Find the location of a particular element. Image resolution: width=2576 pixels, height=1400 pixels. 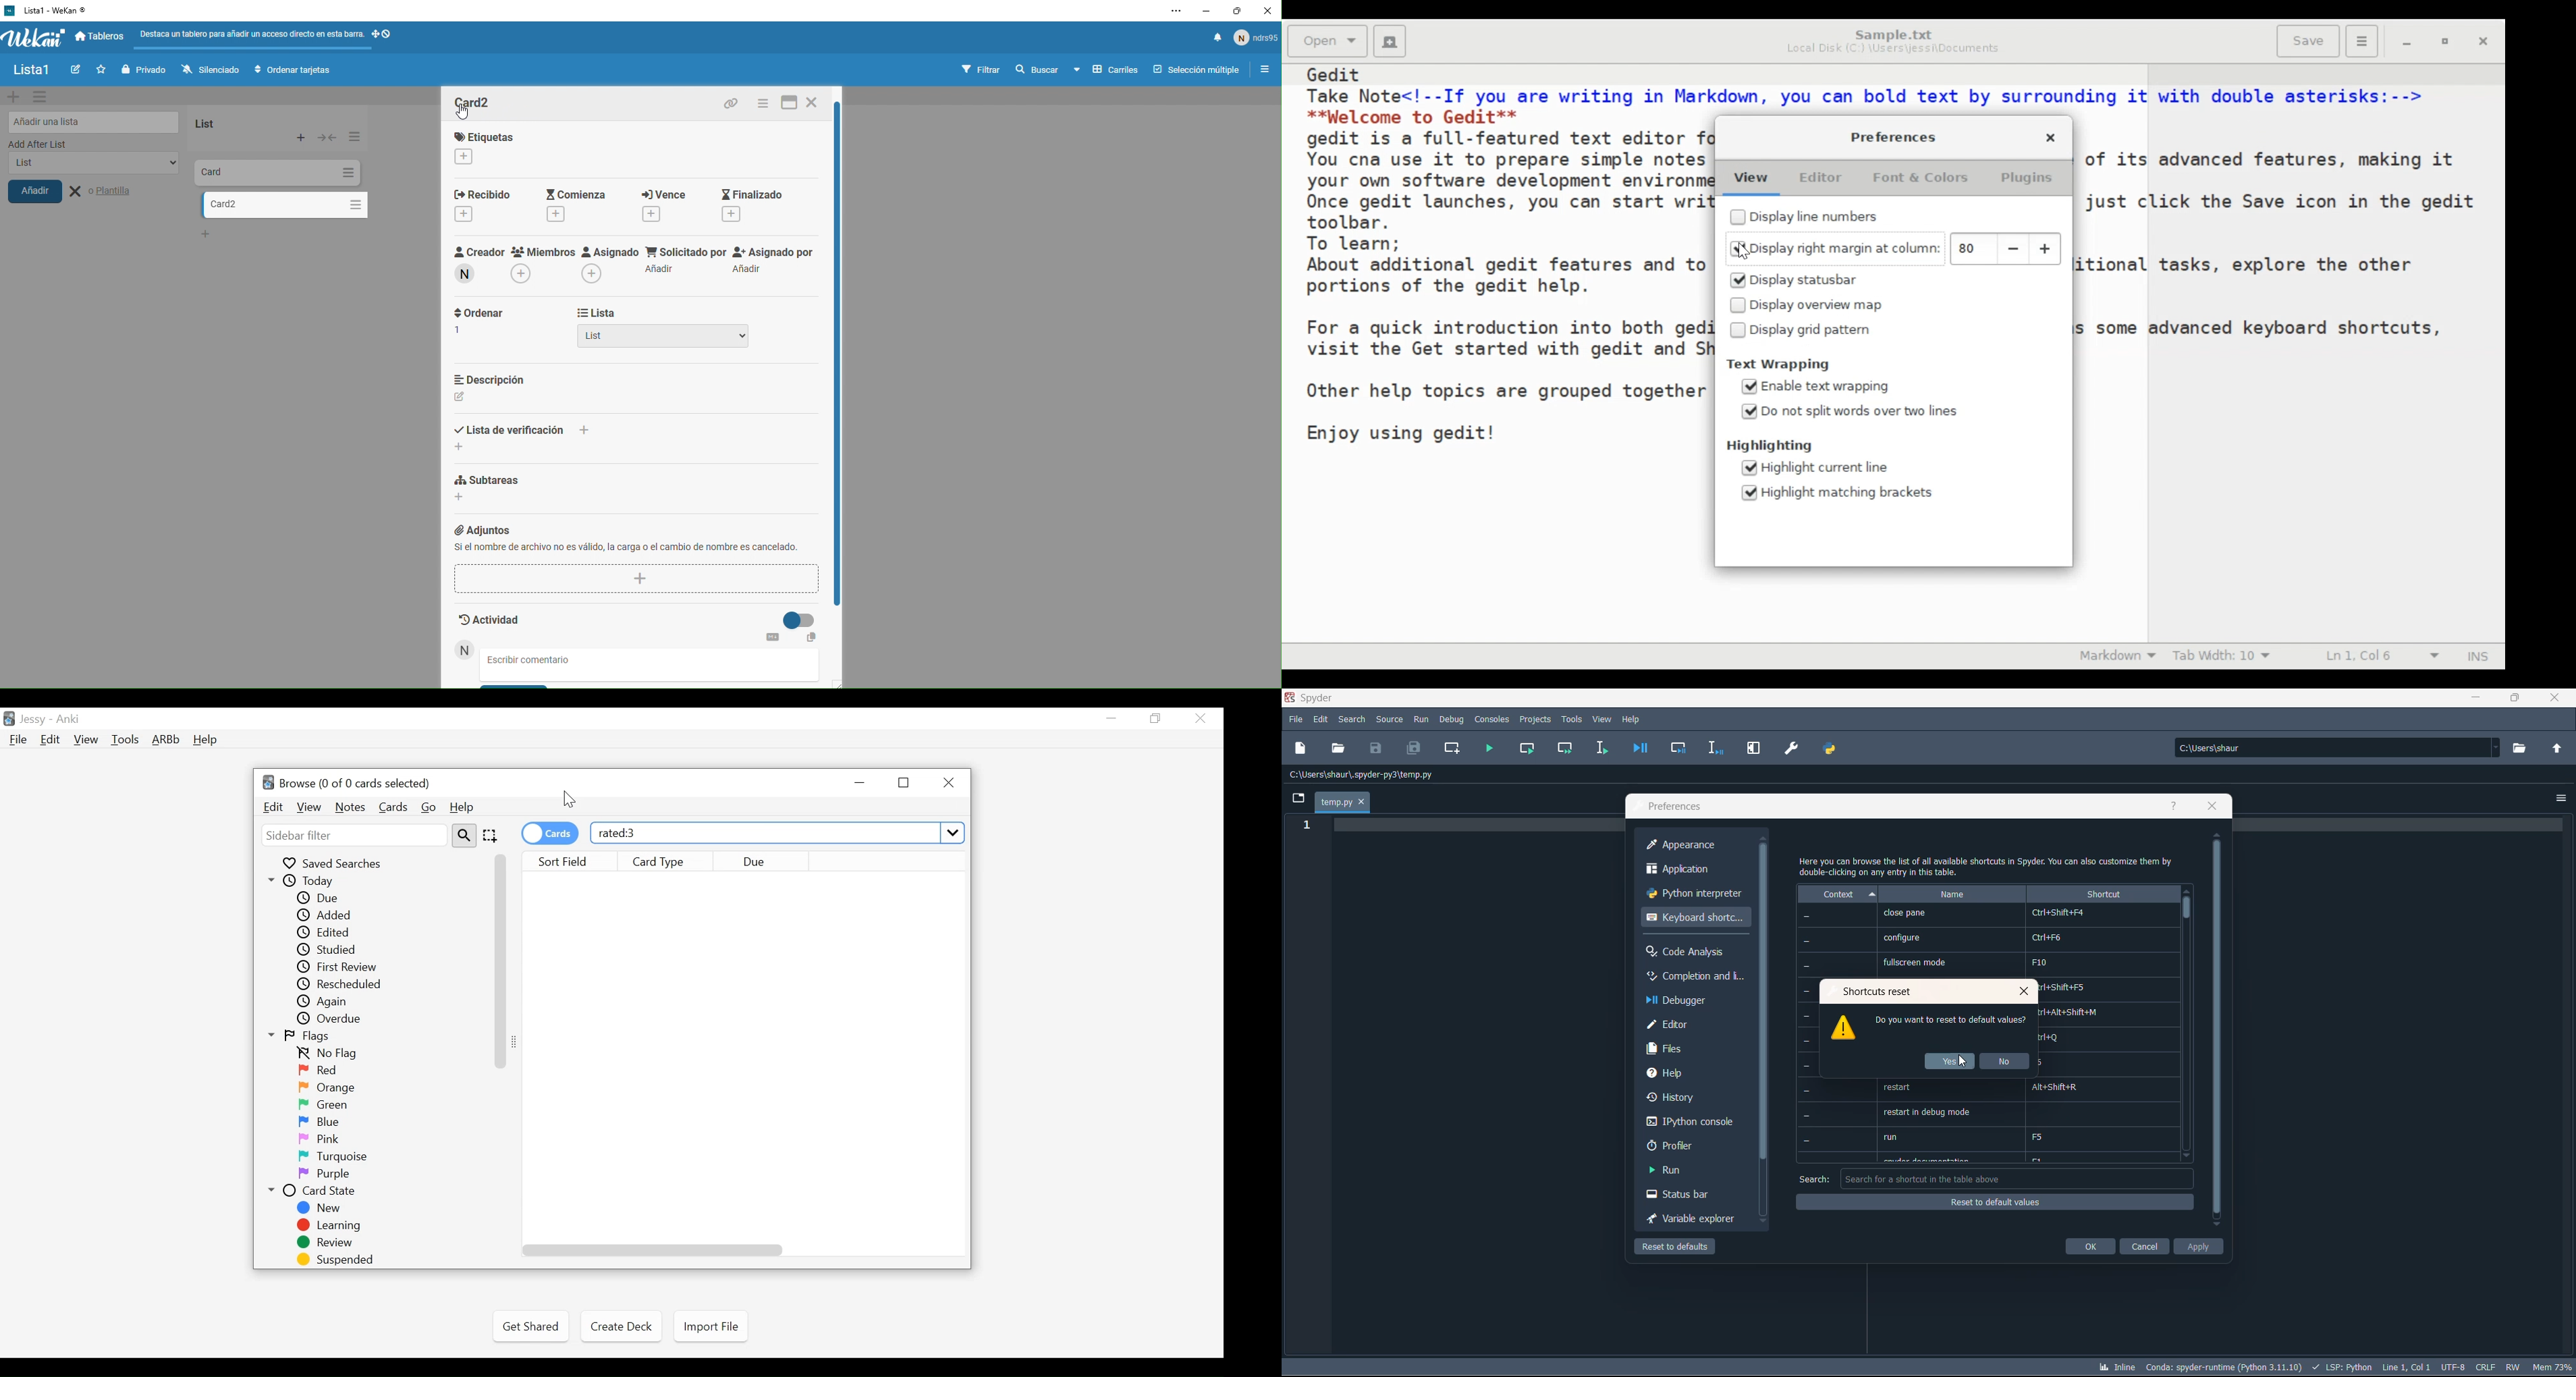

Help is located at coordinates (206, 740).